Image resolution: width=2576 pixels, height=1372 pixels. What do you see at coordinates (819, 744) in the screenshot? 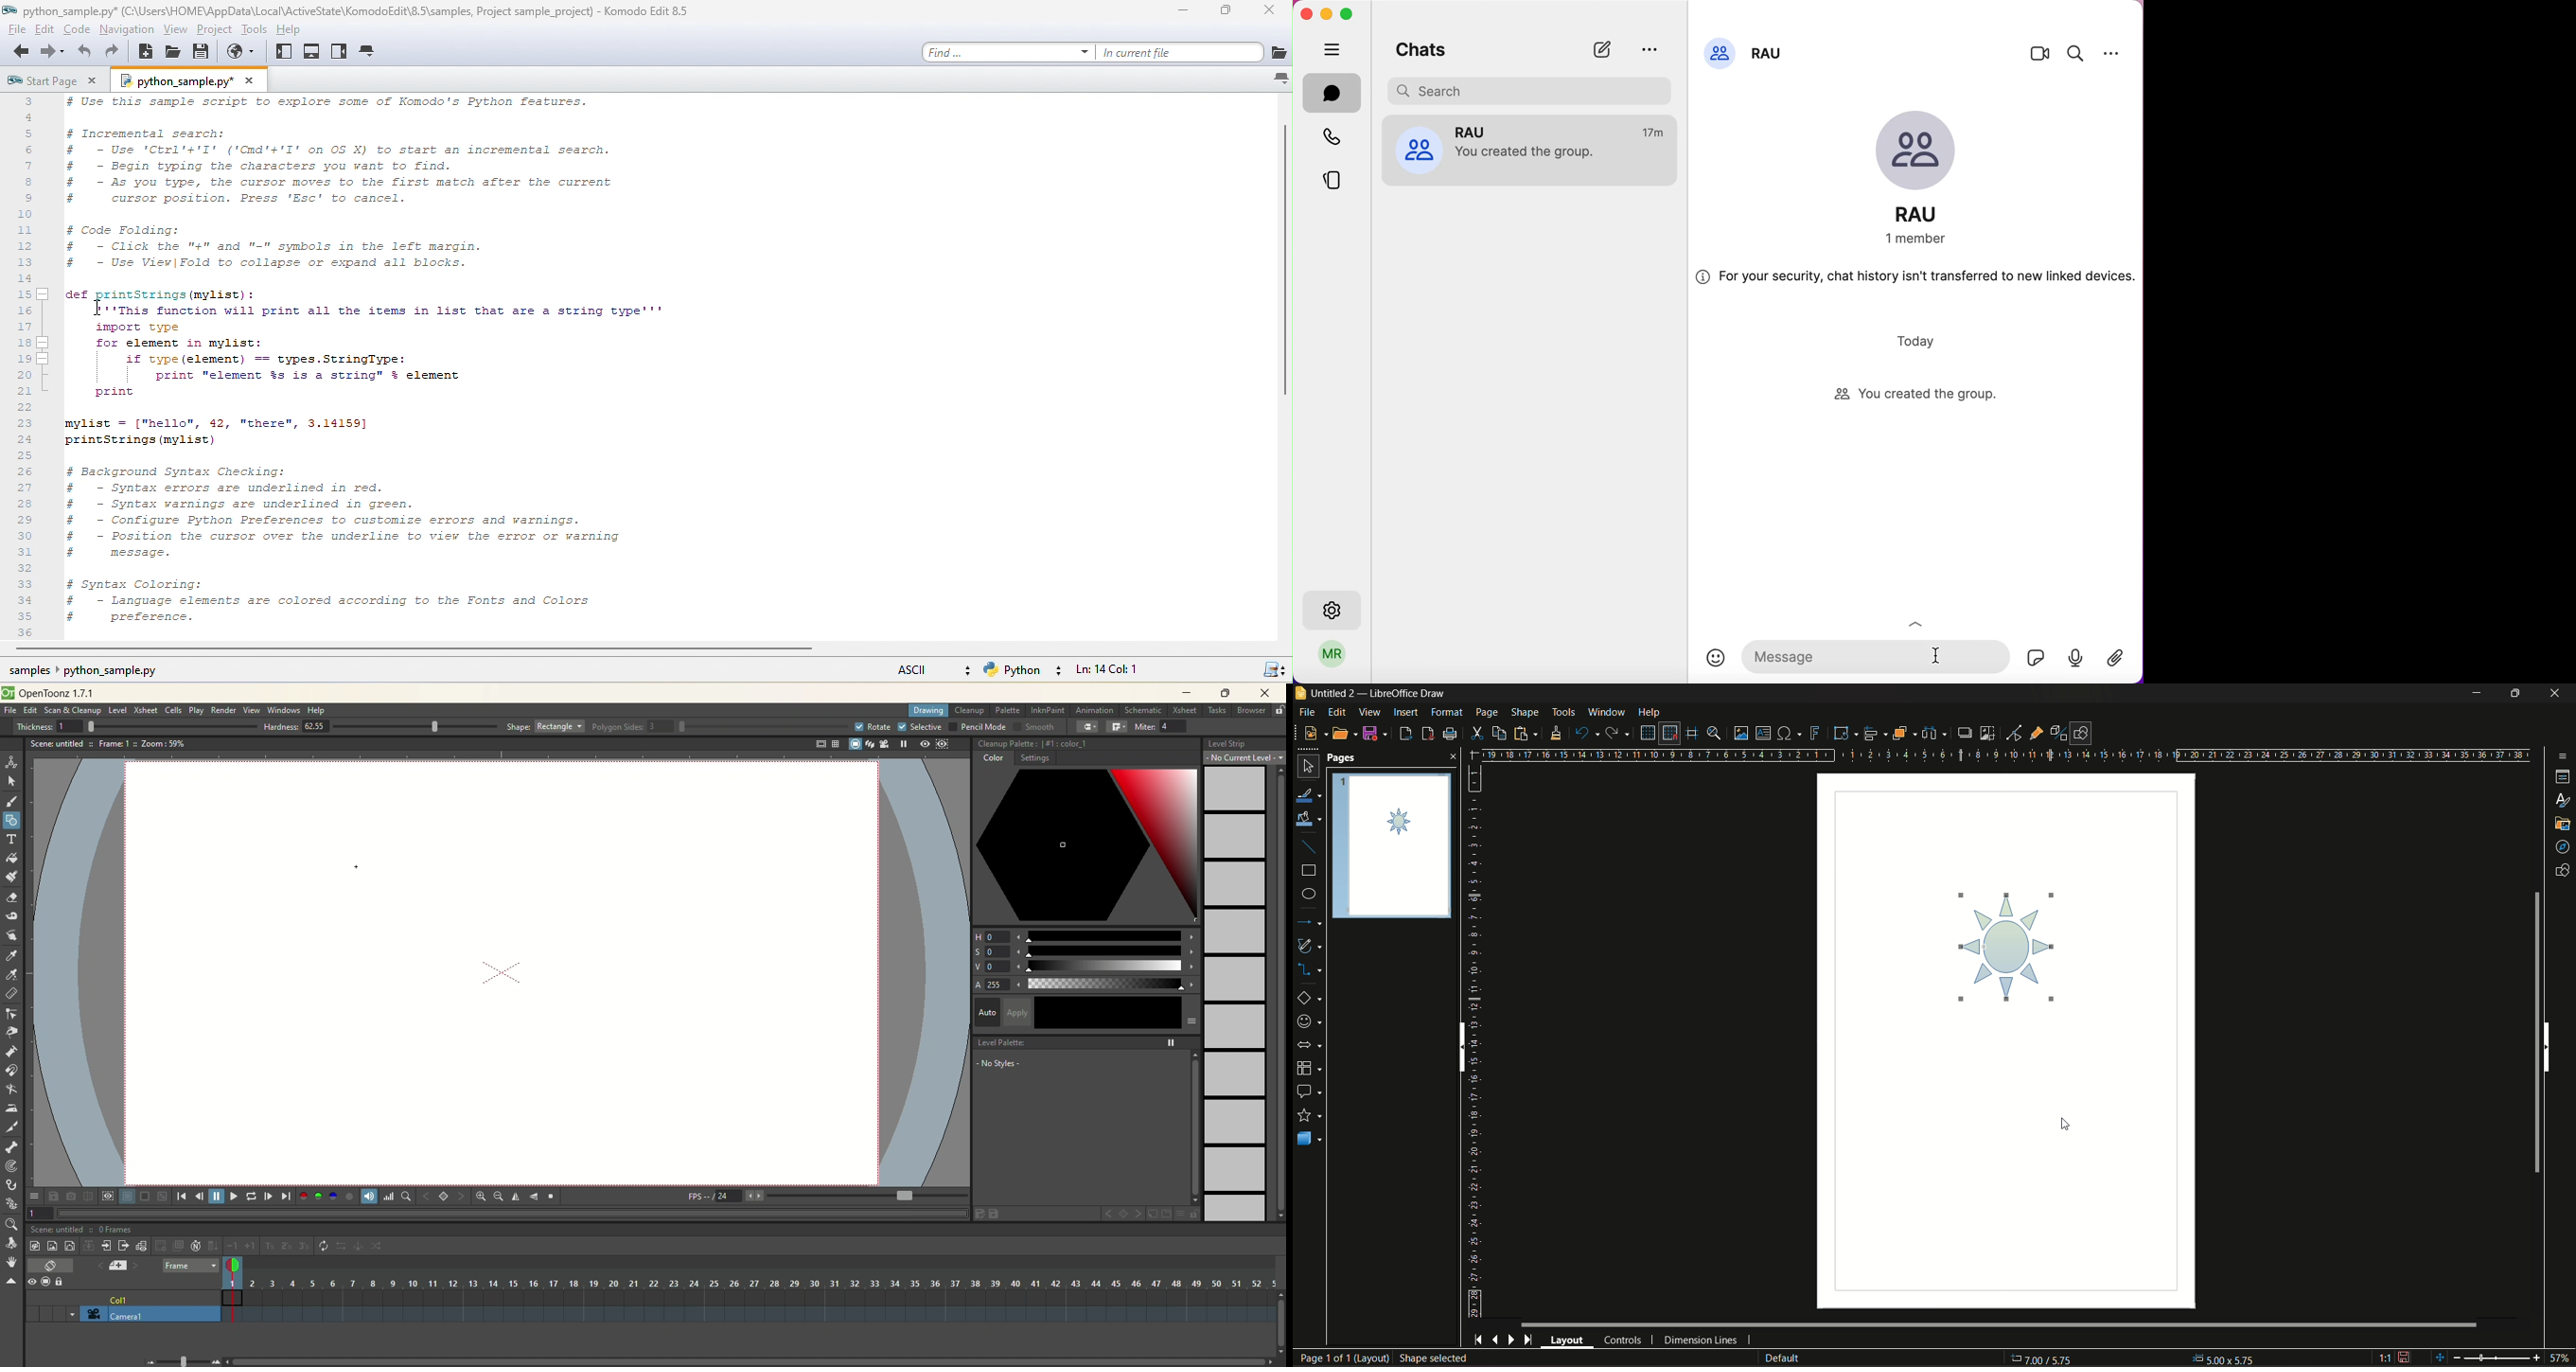
I see `safe area` at bounding box center [819, 744].